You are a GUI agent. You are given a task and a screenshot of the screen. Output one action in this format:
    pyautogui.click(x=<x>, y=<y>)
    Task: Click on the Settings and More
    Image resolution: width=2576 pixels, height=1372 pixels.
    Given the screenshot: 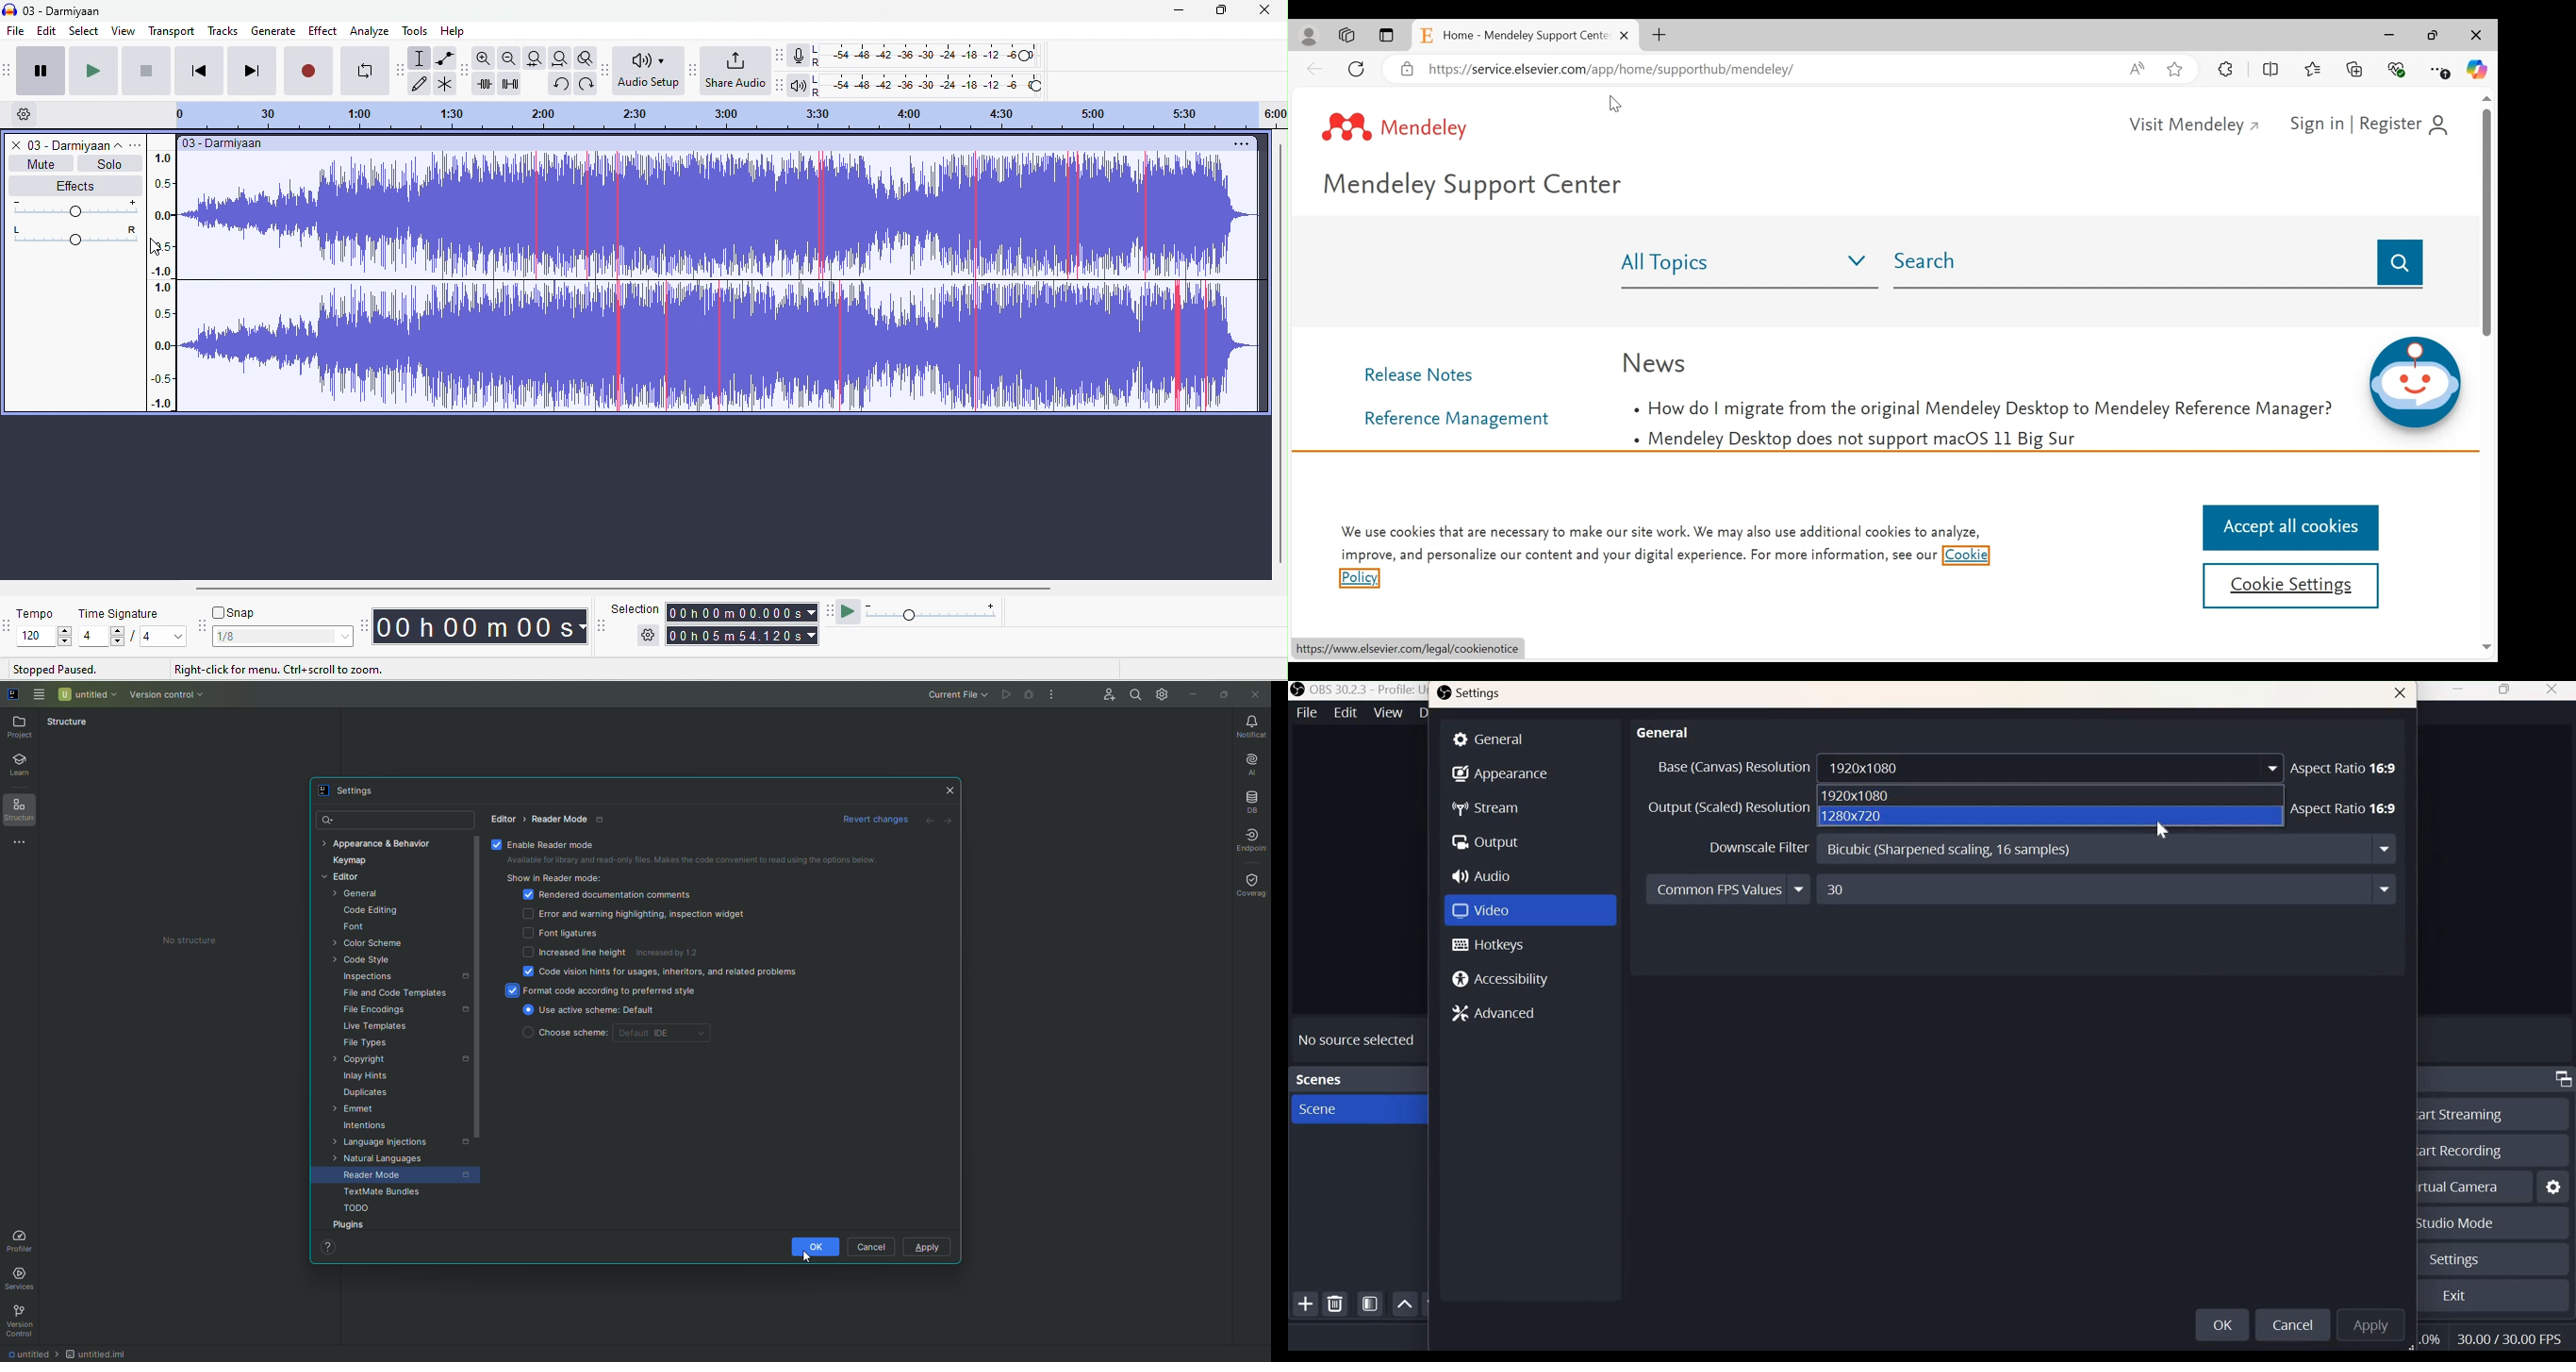 What is the action you would take?
    pyautogui.click(x=2443, y=70)
    